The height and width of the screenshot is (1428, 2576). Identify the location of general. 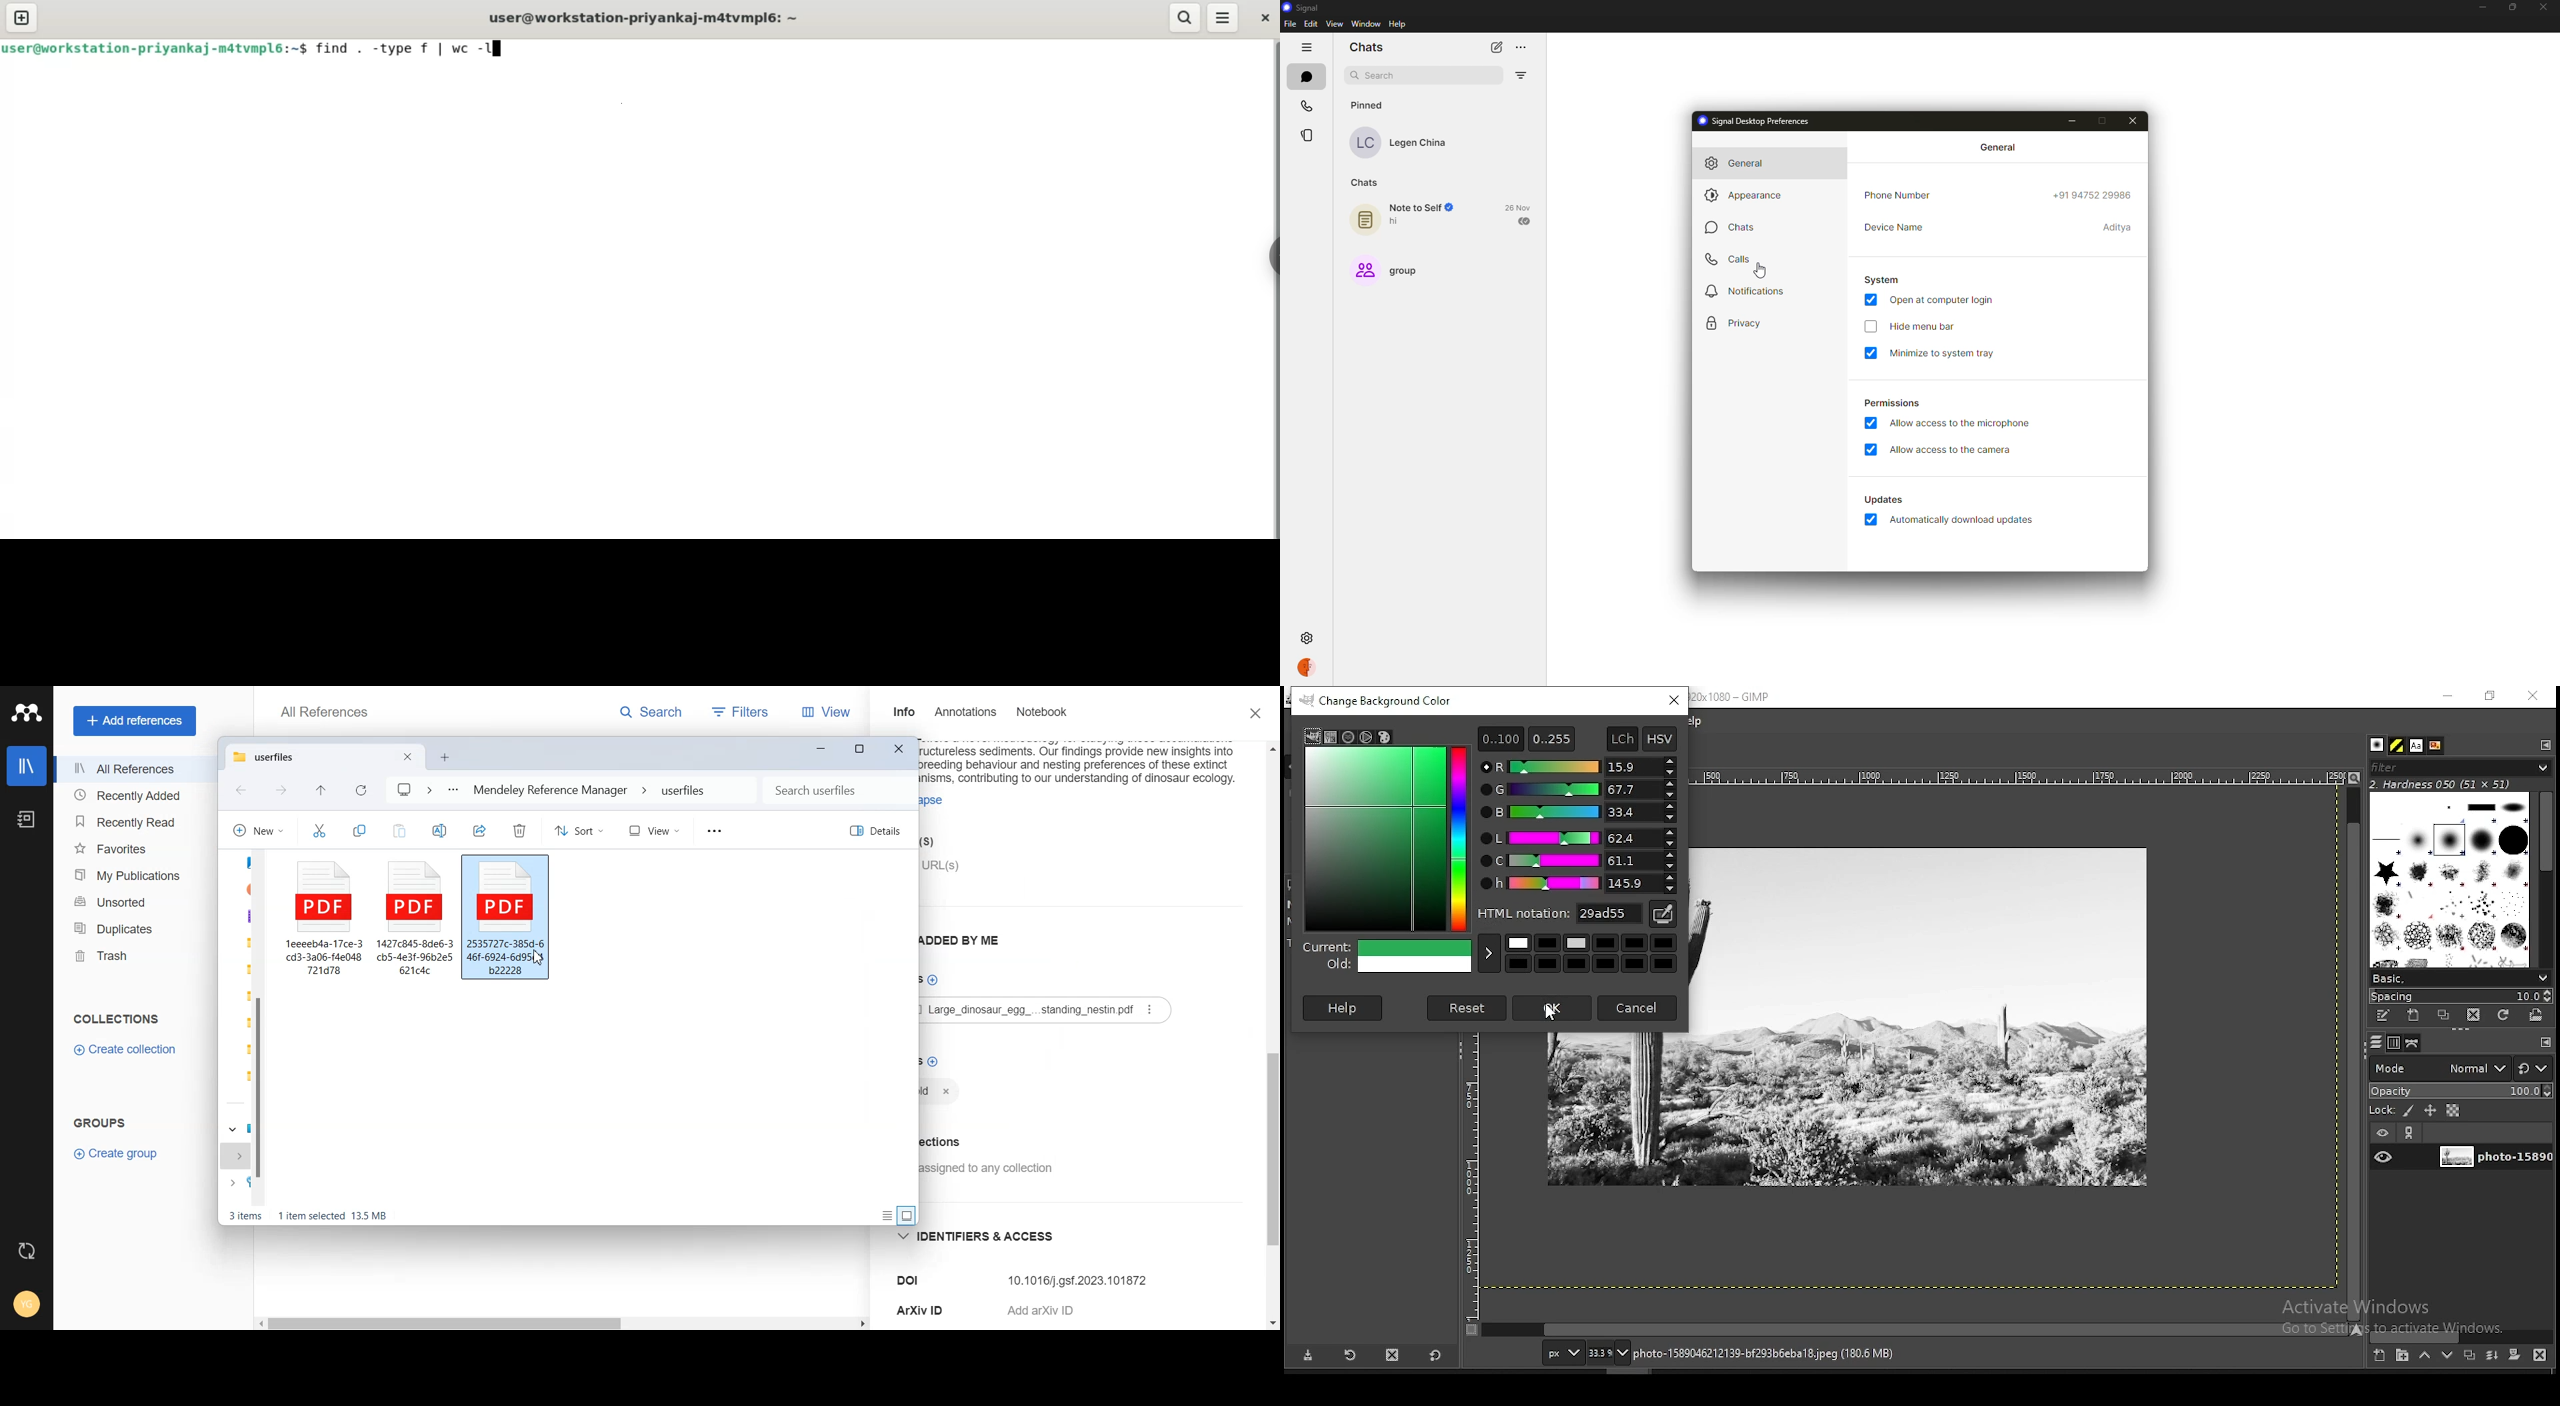
(1996, 148).